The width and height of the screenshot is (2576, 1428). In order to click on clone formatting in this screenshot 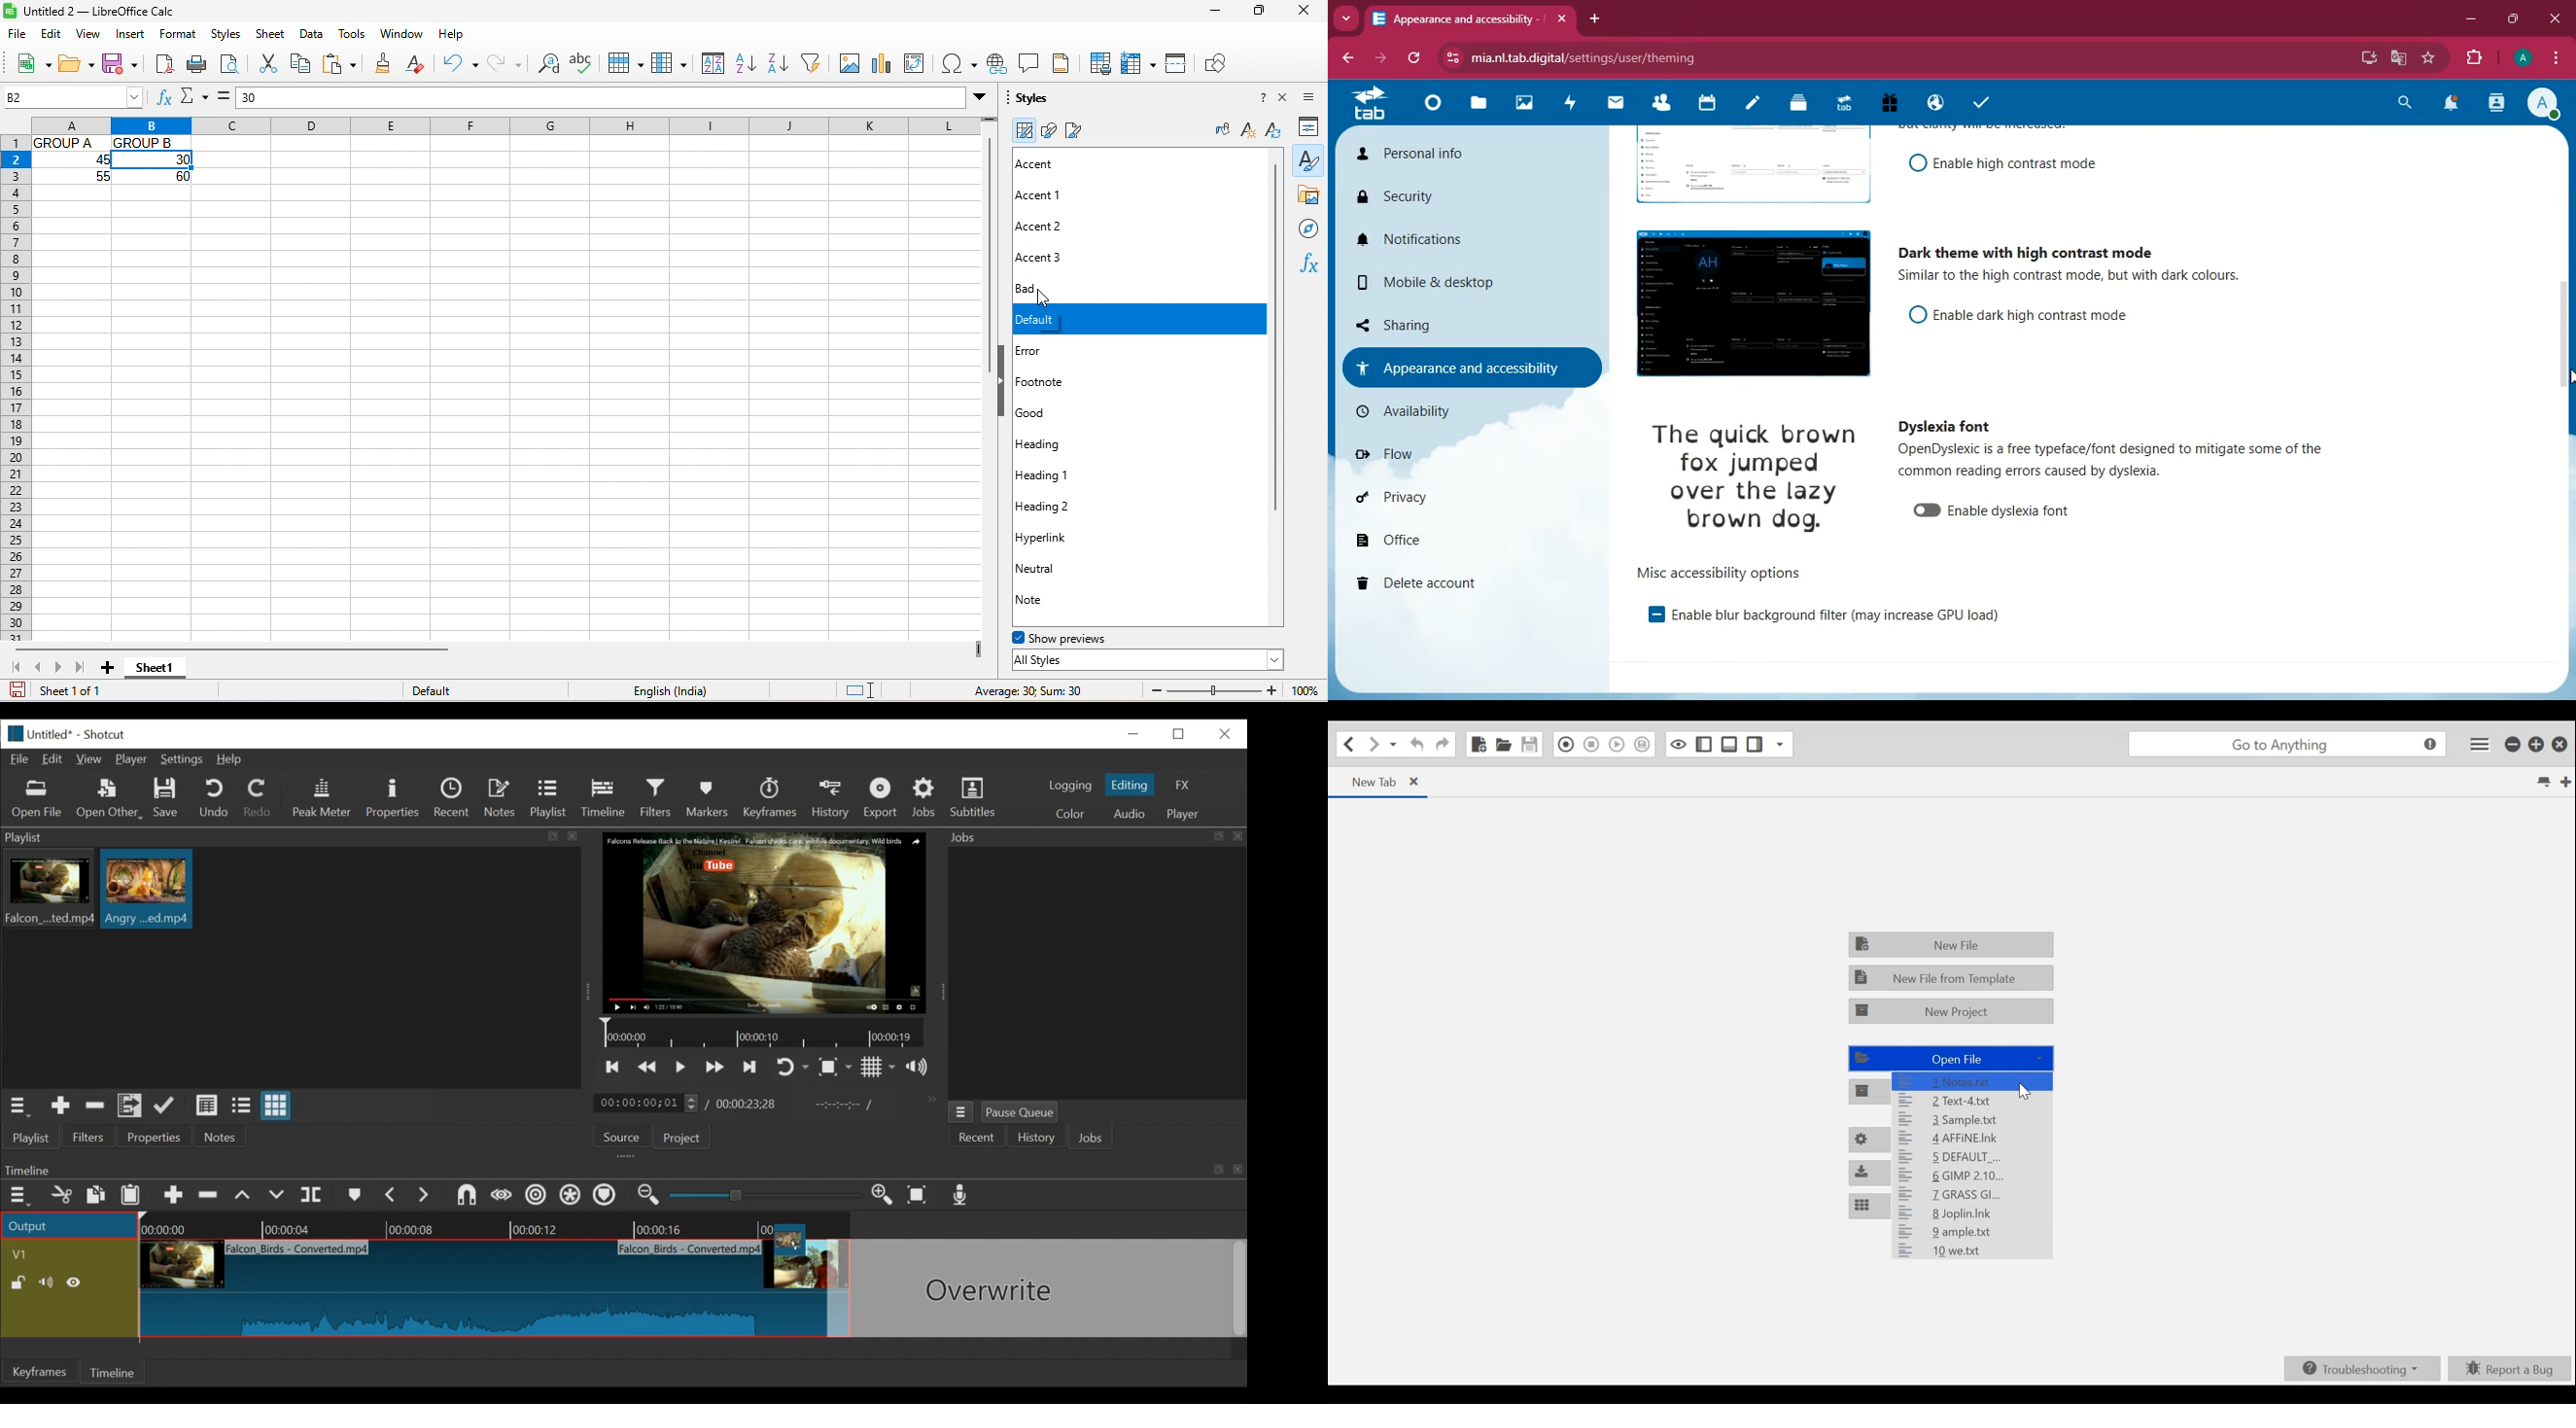, I will do `click(386, 63)`.